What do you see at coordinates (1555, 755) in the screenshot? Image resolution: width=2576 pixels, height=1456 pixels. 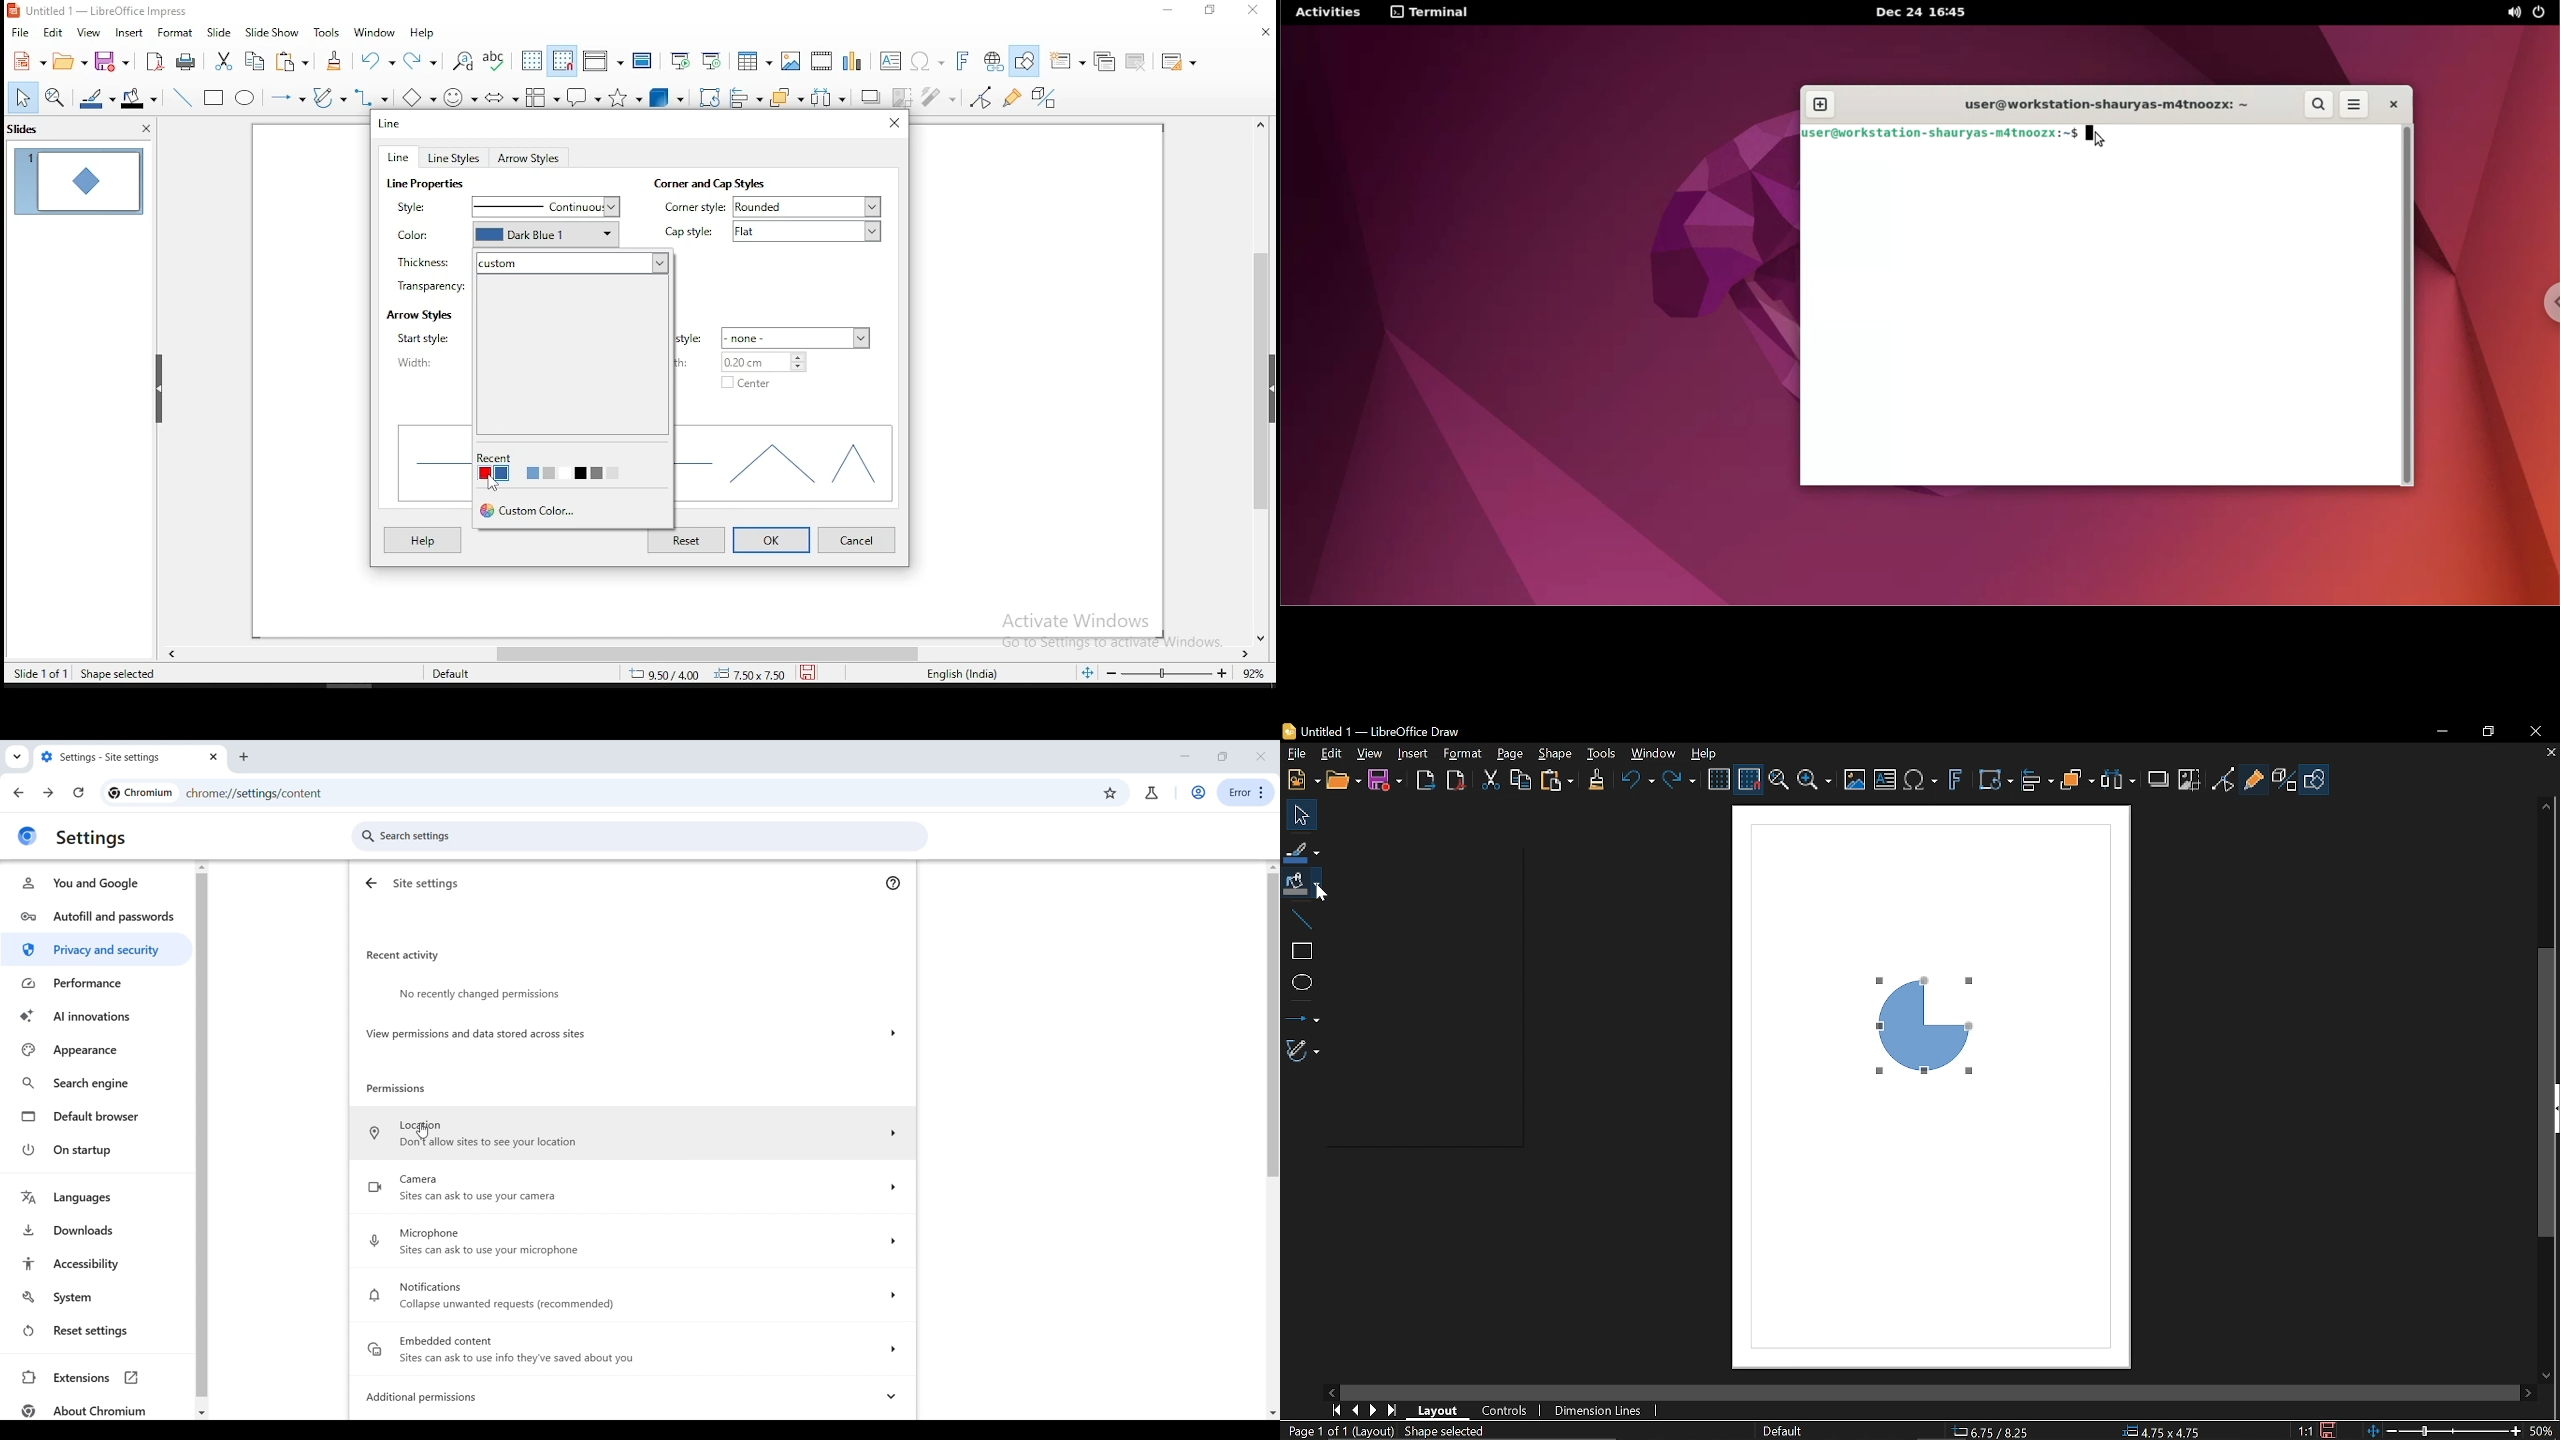 I see `Shape` at bounding box center [1555, 755].